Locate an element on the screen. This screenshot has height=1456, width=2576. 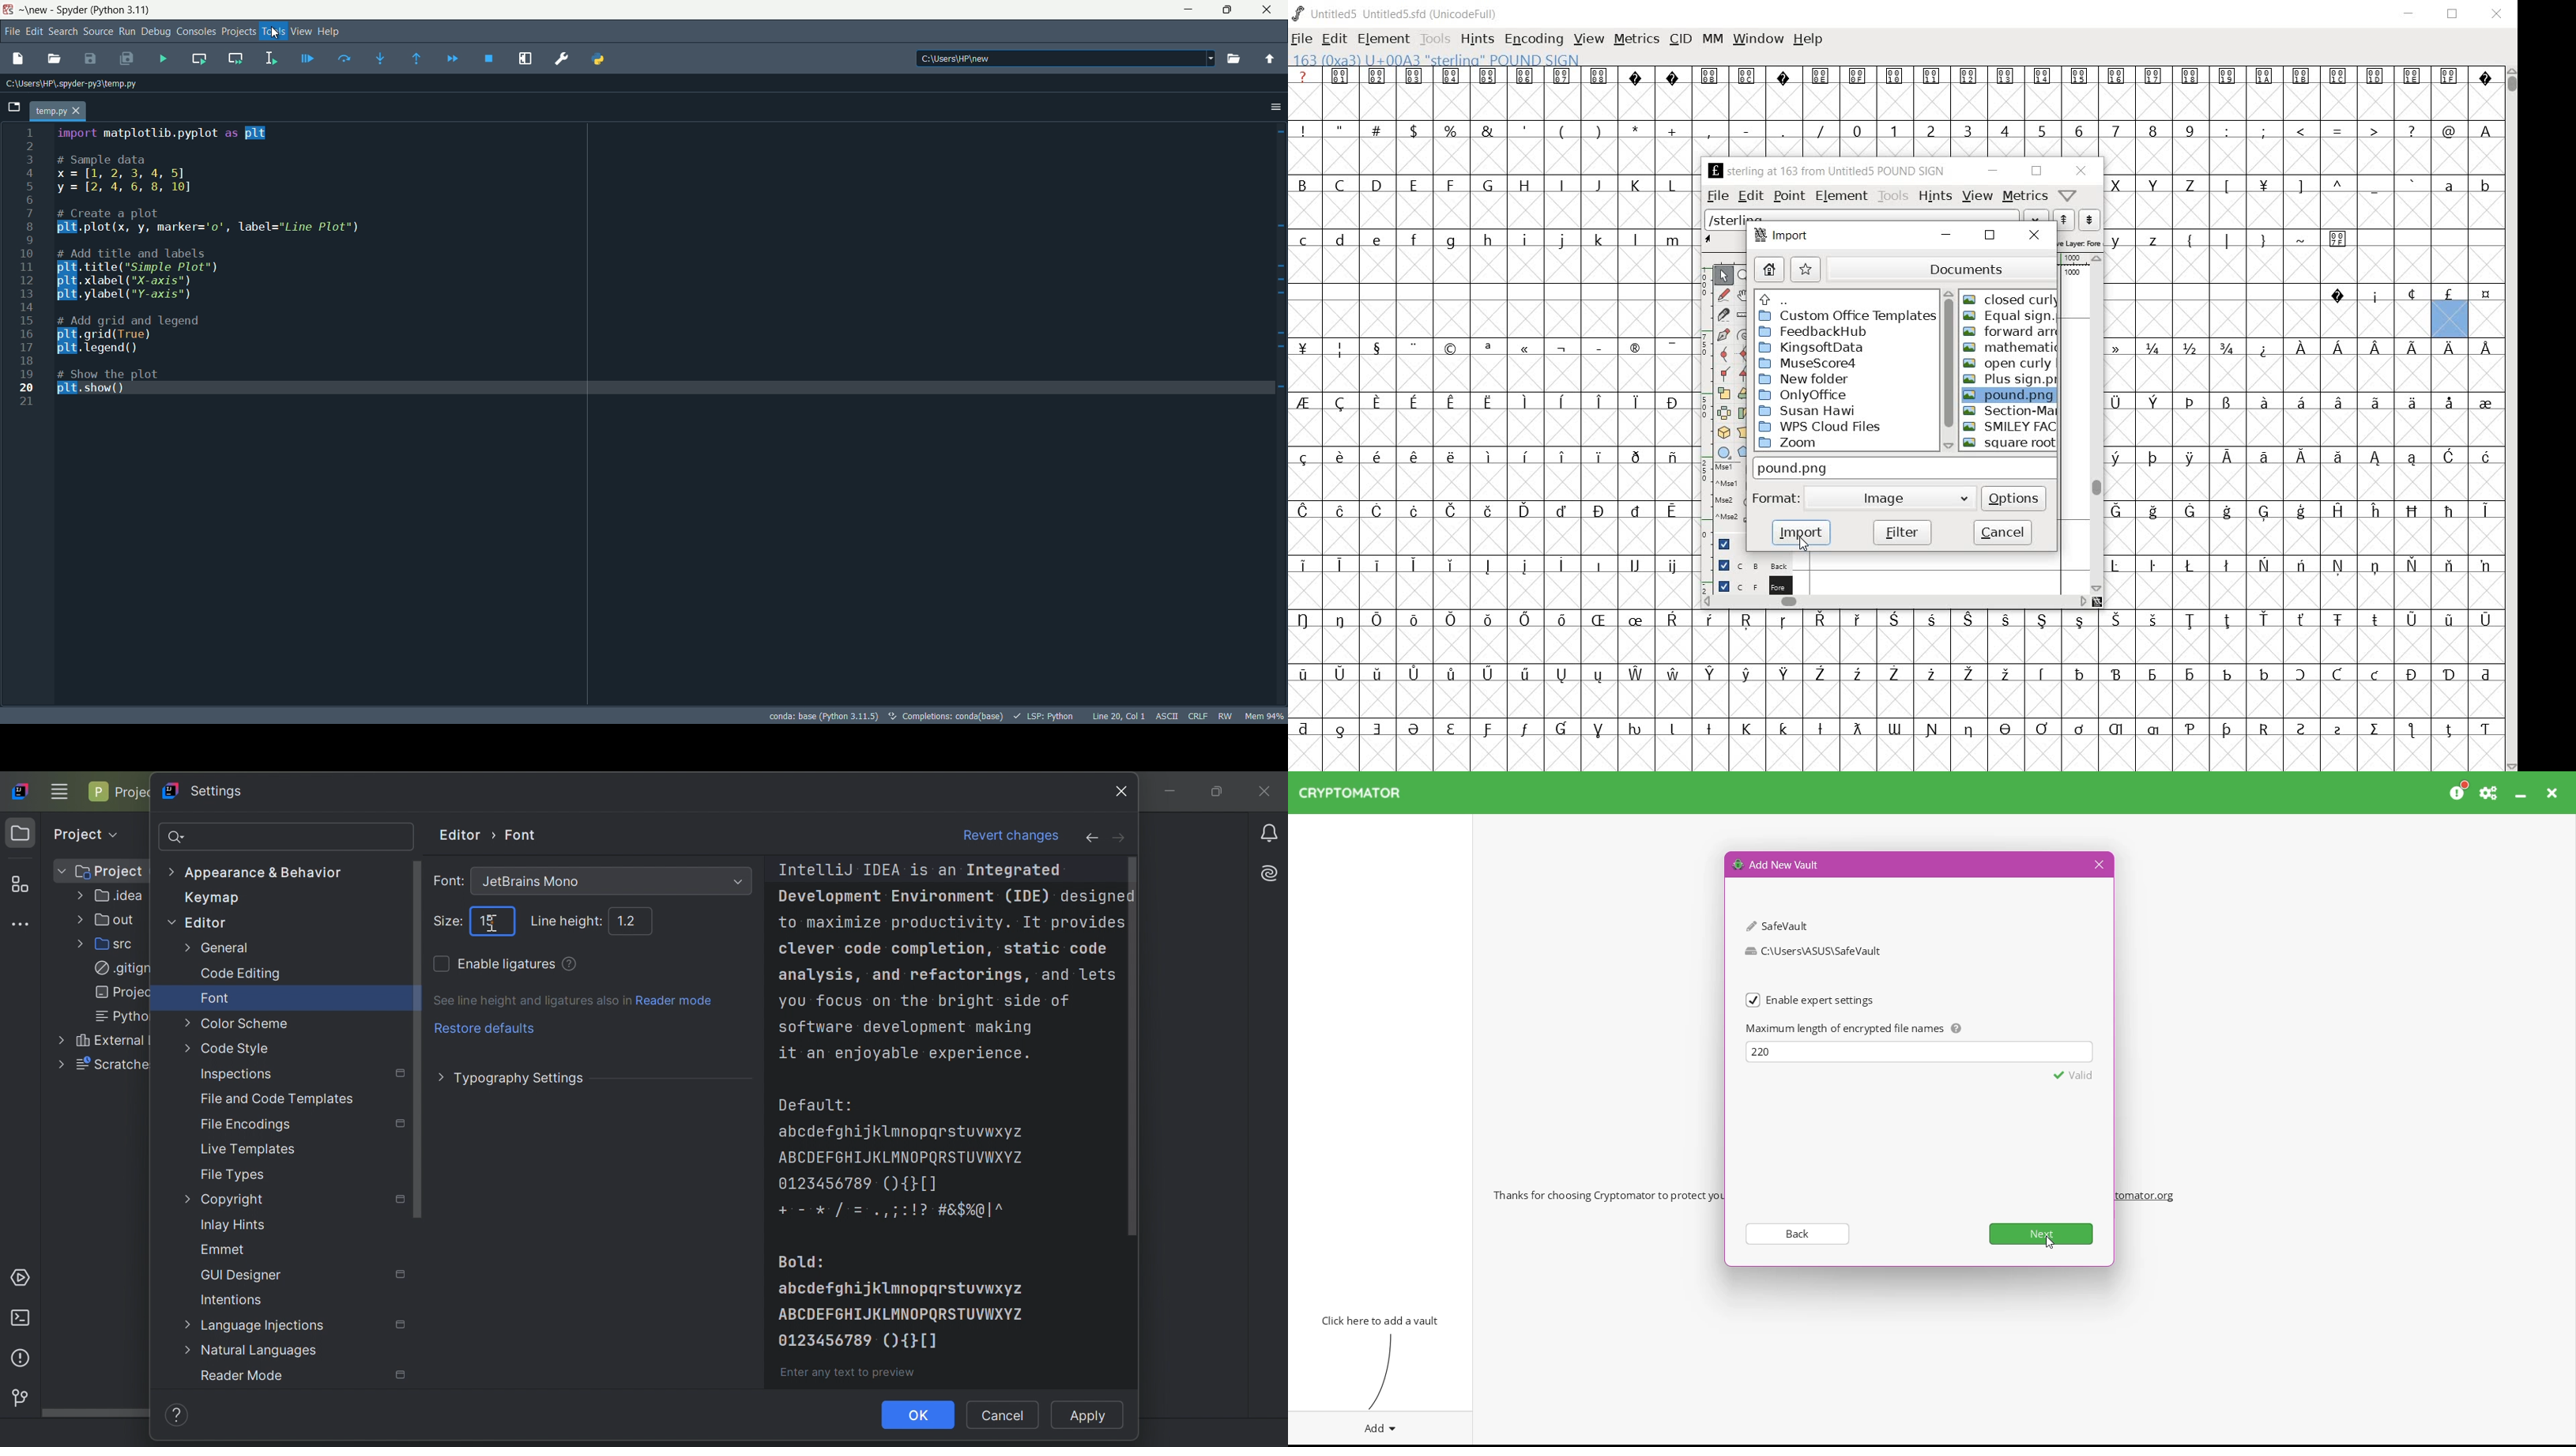
Symbol is located at coordinates (2123, 347).